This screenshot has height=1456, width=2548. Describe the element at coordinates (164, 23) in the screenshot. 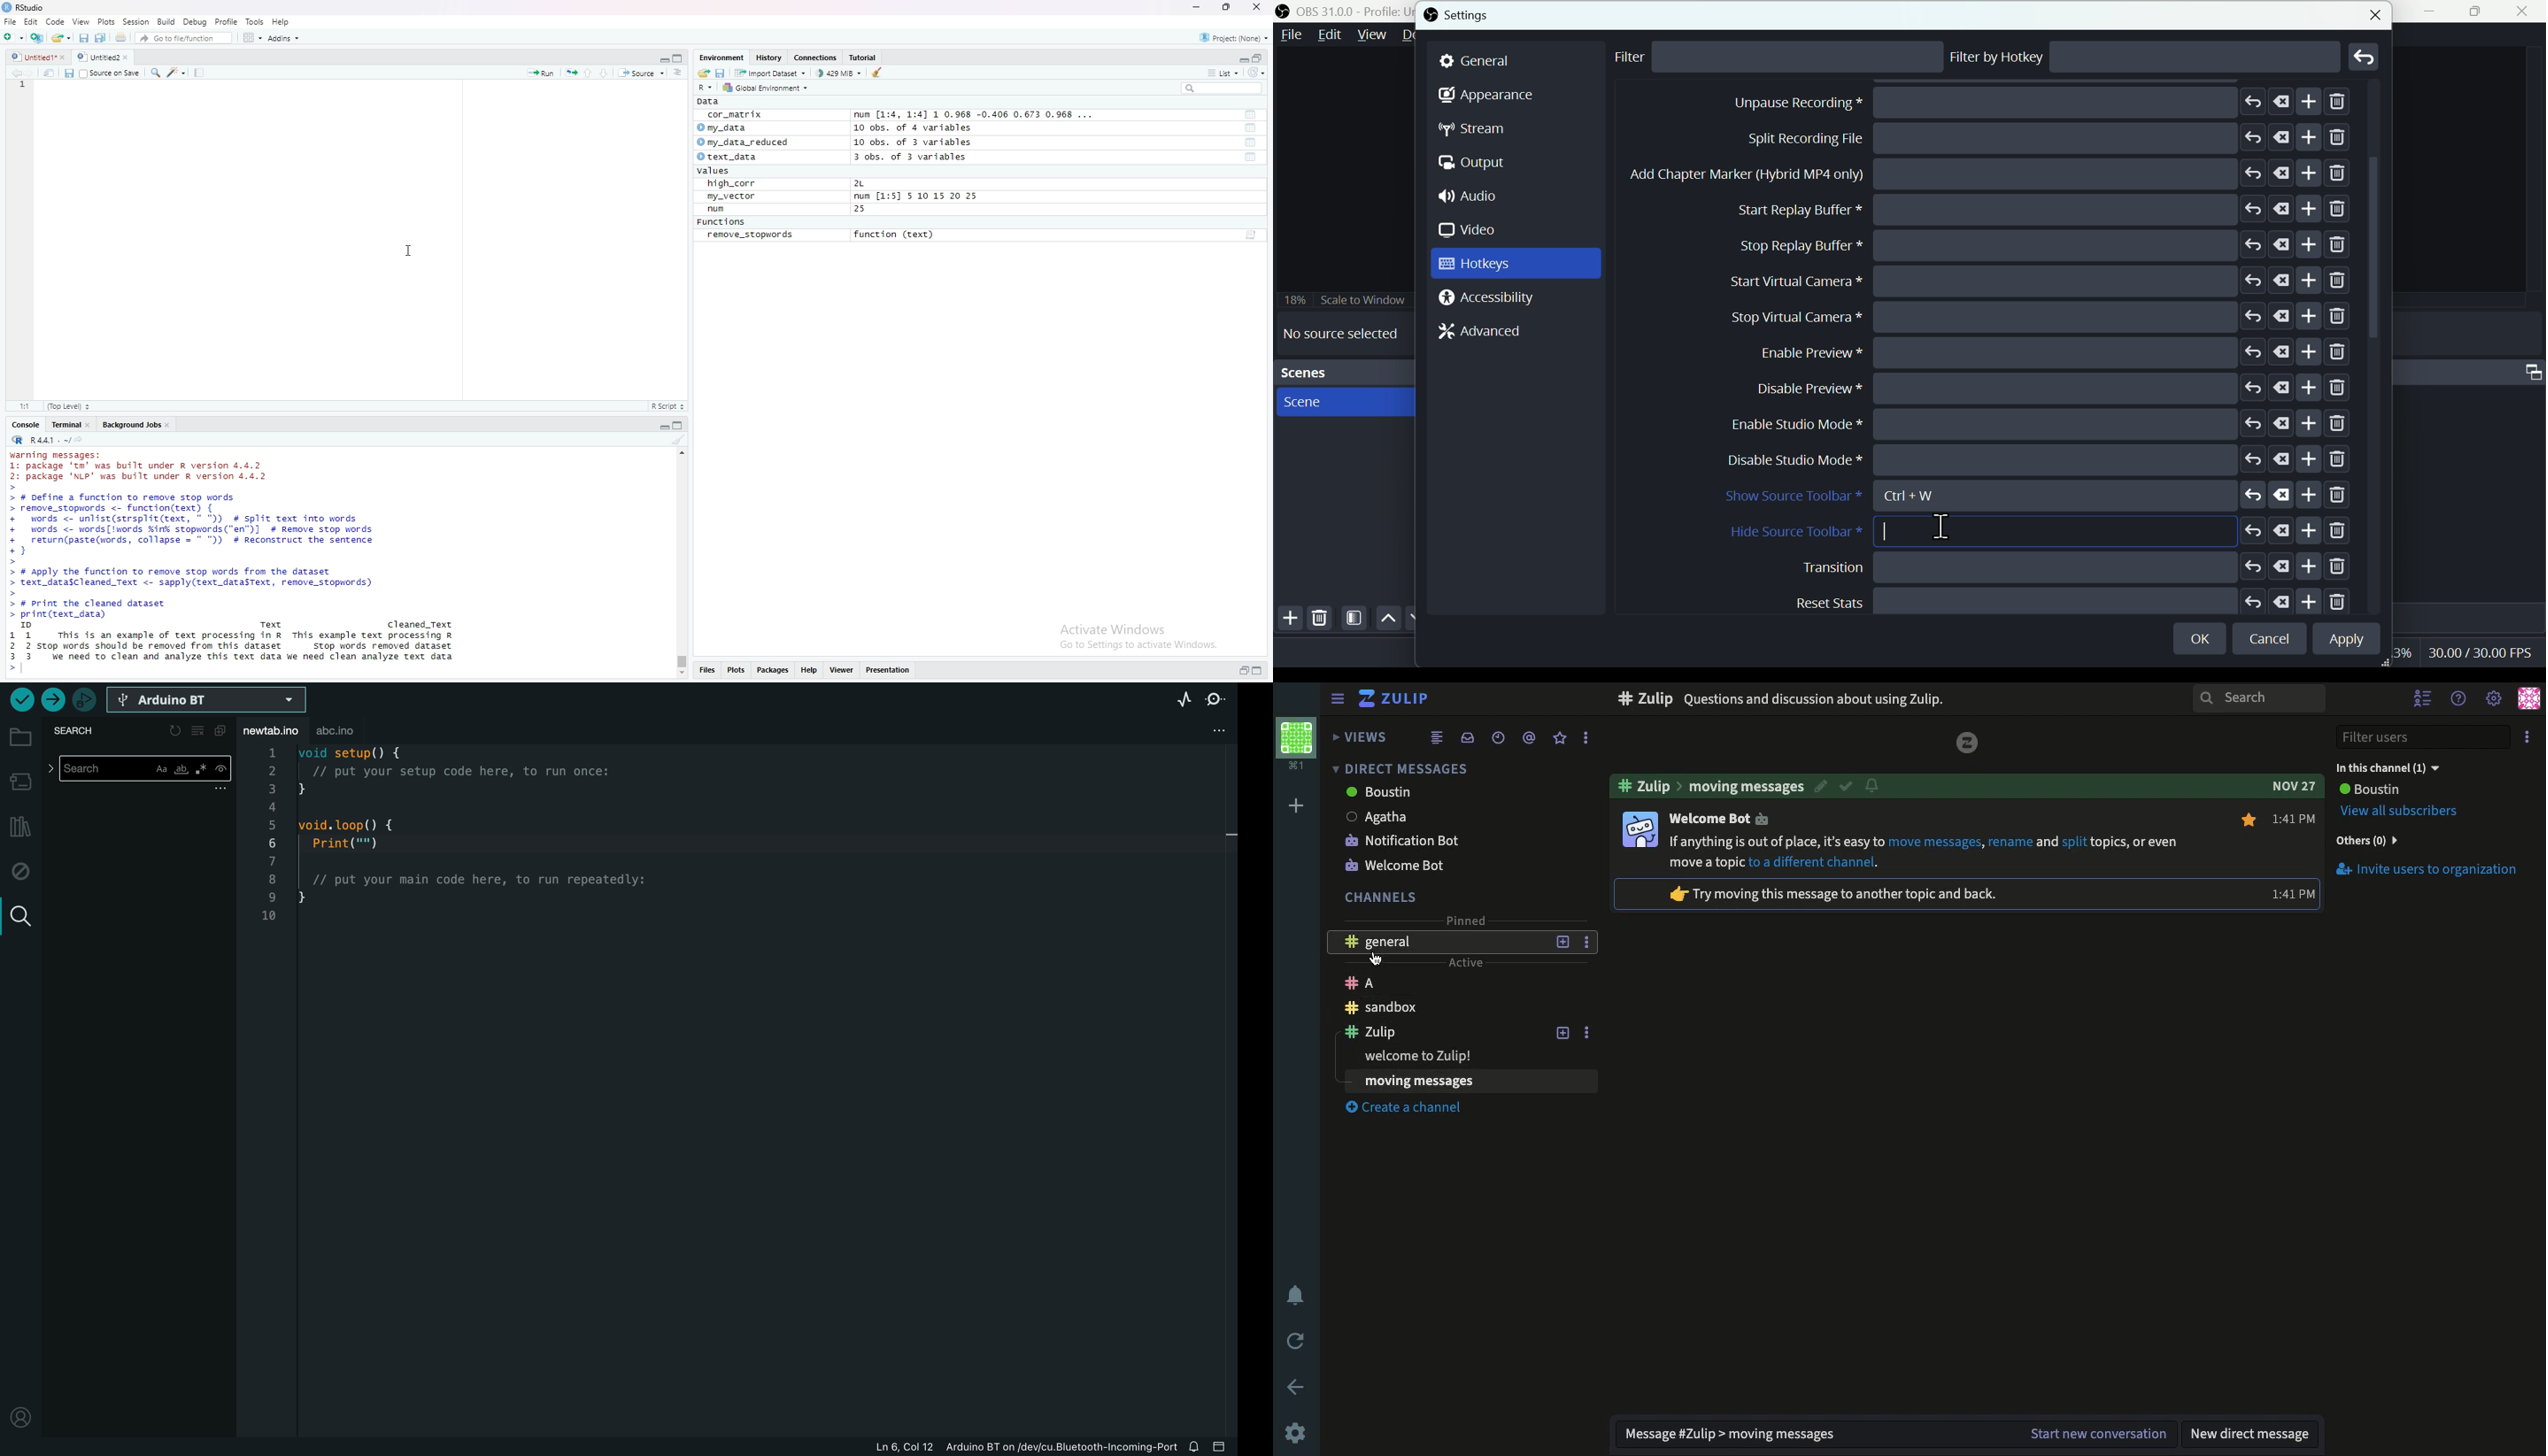

I see `Build` at that location.